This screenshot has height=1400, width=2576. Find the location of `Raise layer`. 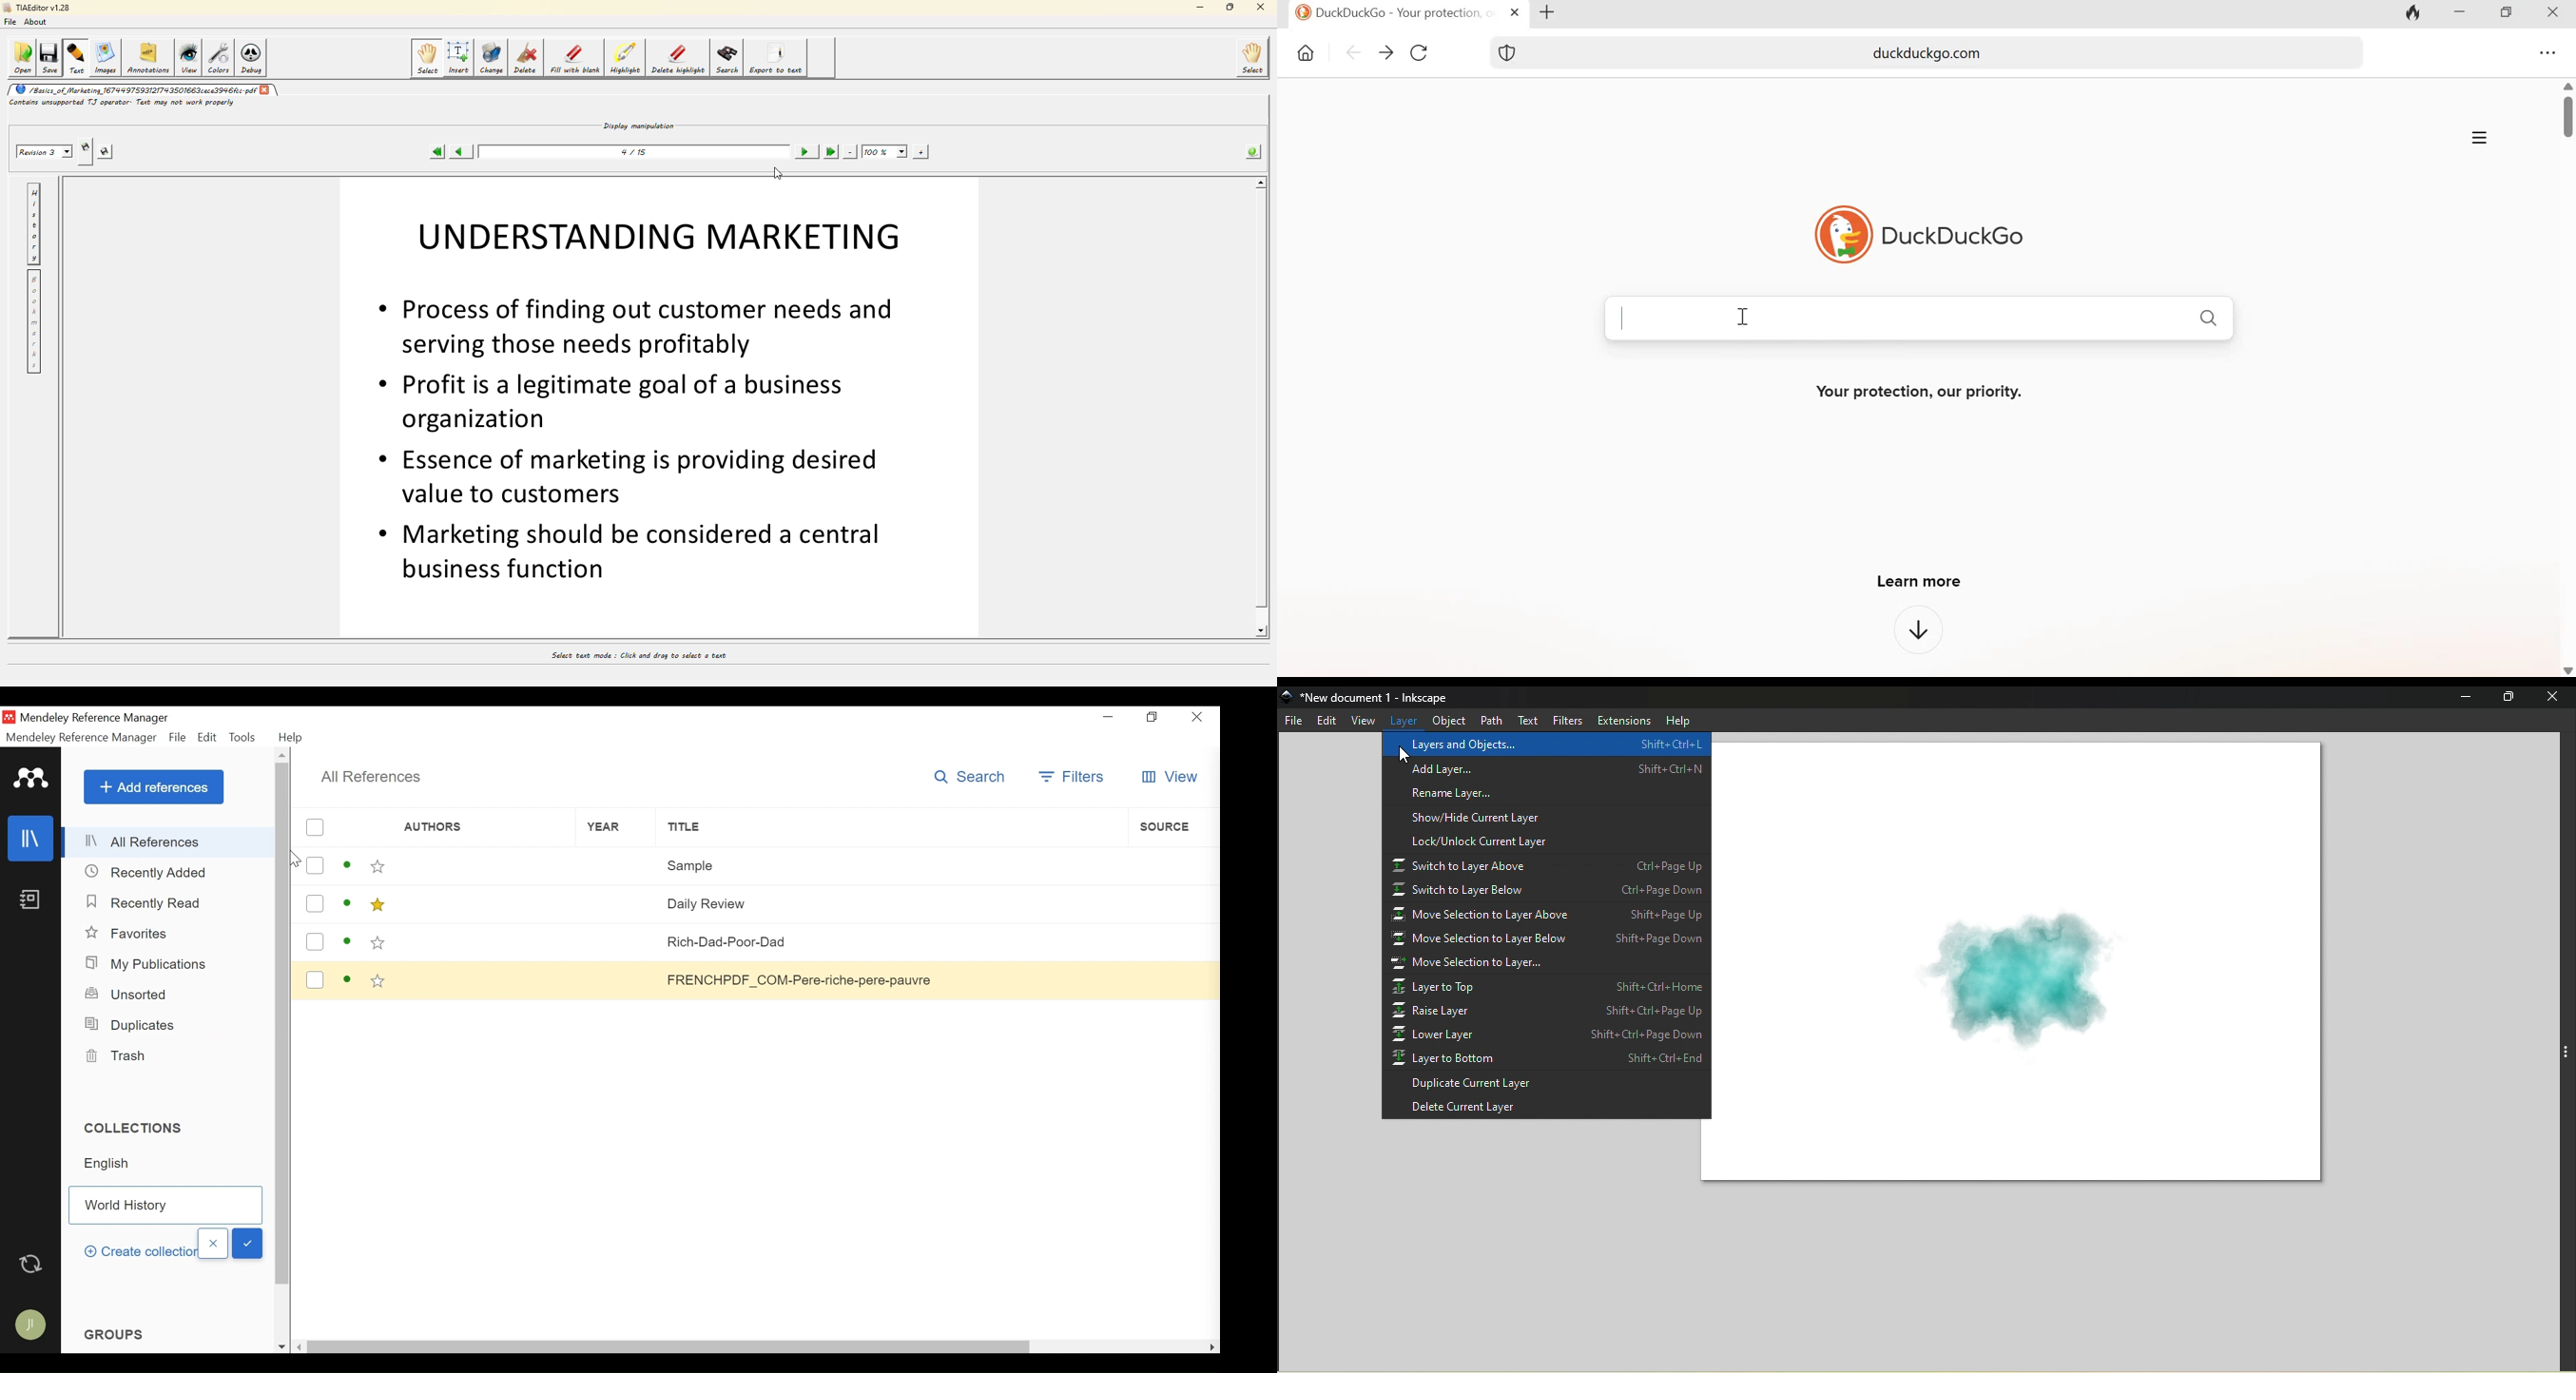

Raise layer is located at coordinates (1547, 1010).